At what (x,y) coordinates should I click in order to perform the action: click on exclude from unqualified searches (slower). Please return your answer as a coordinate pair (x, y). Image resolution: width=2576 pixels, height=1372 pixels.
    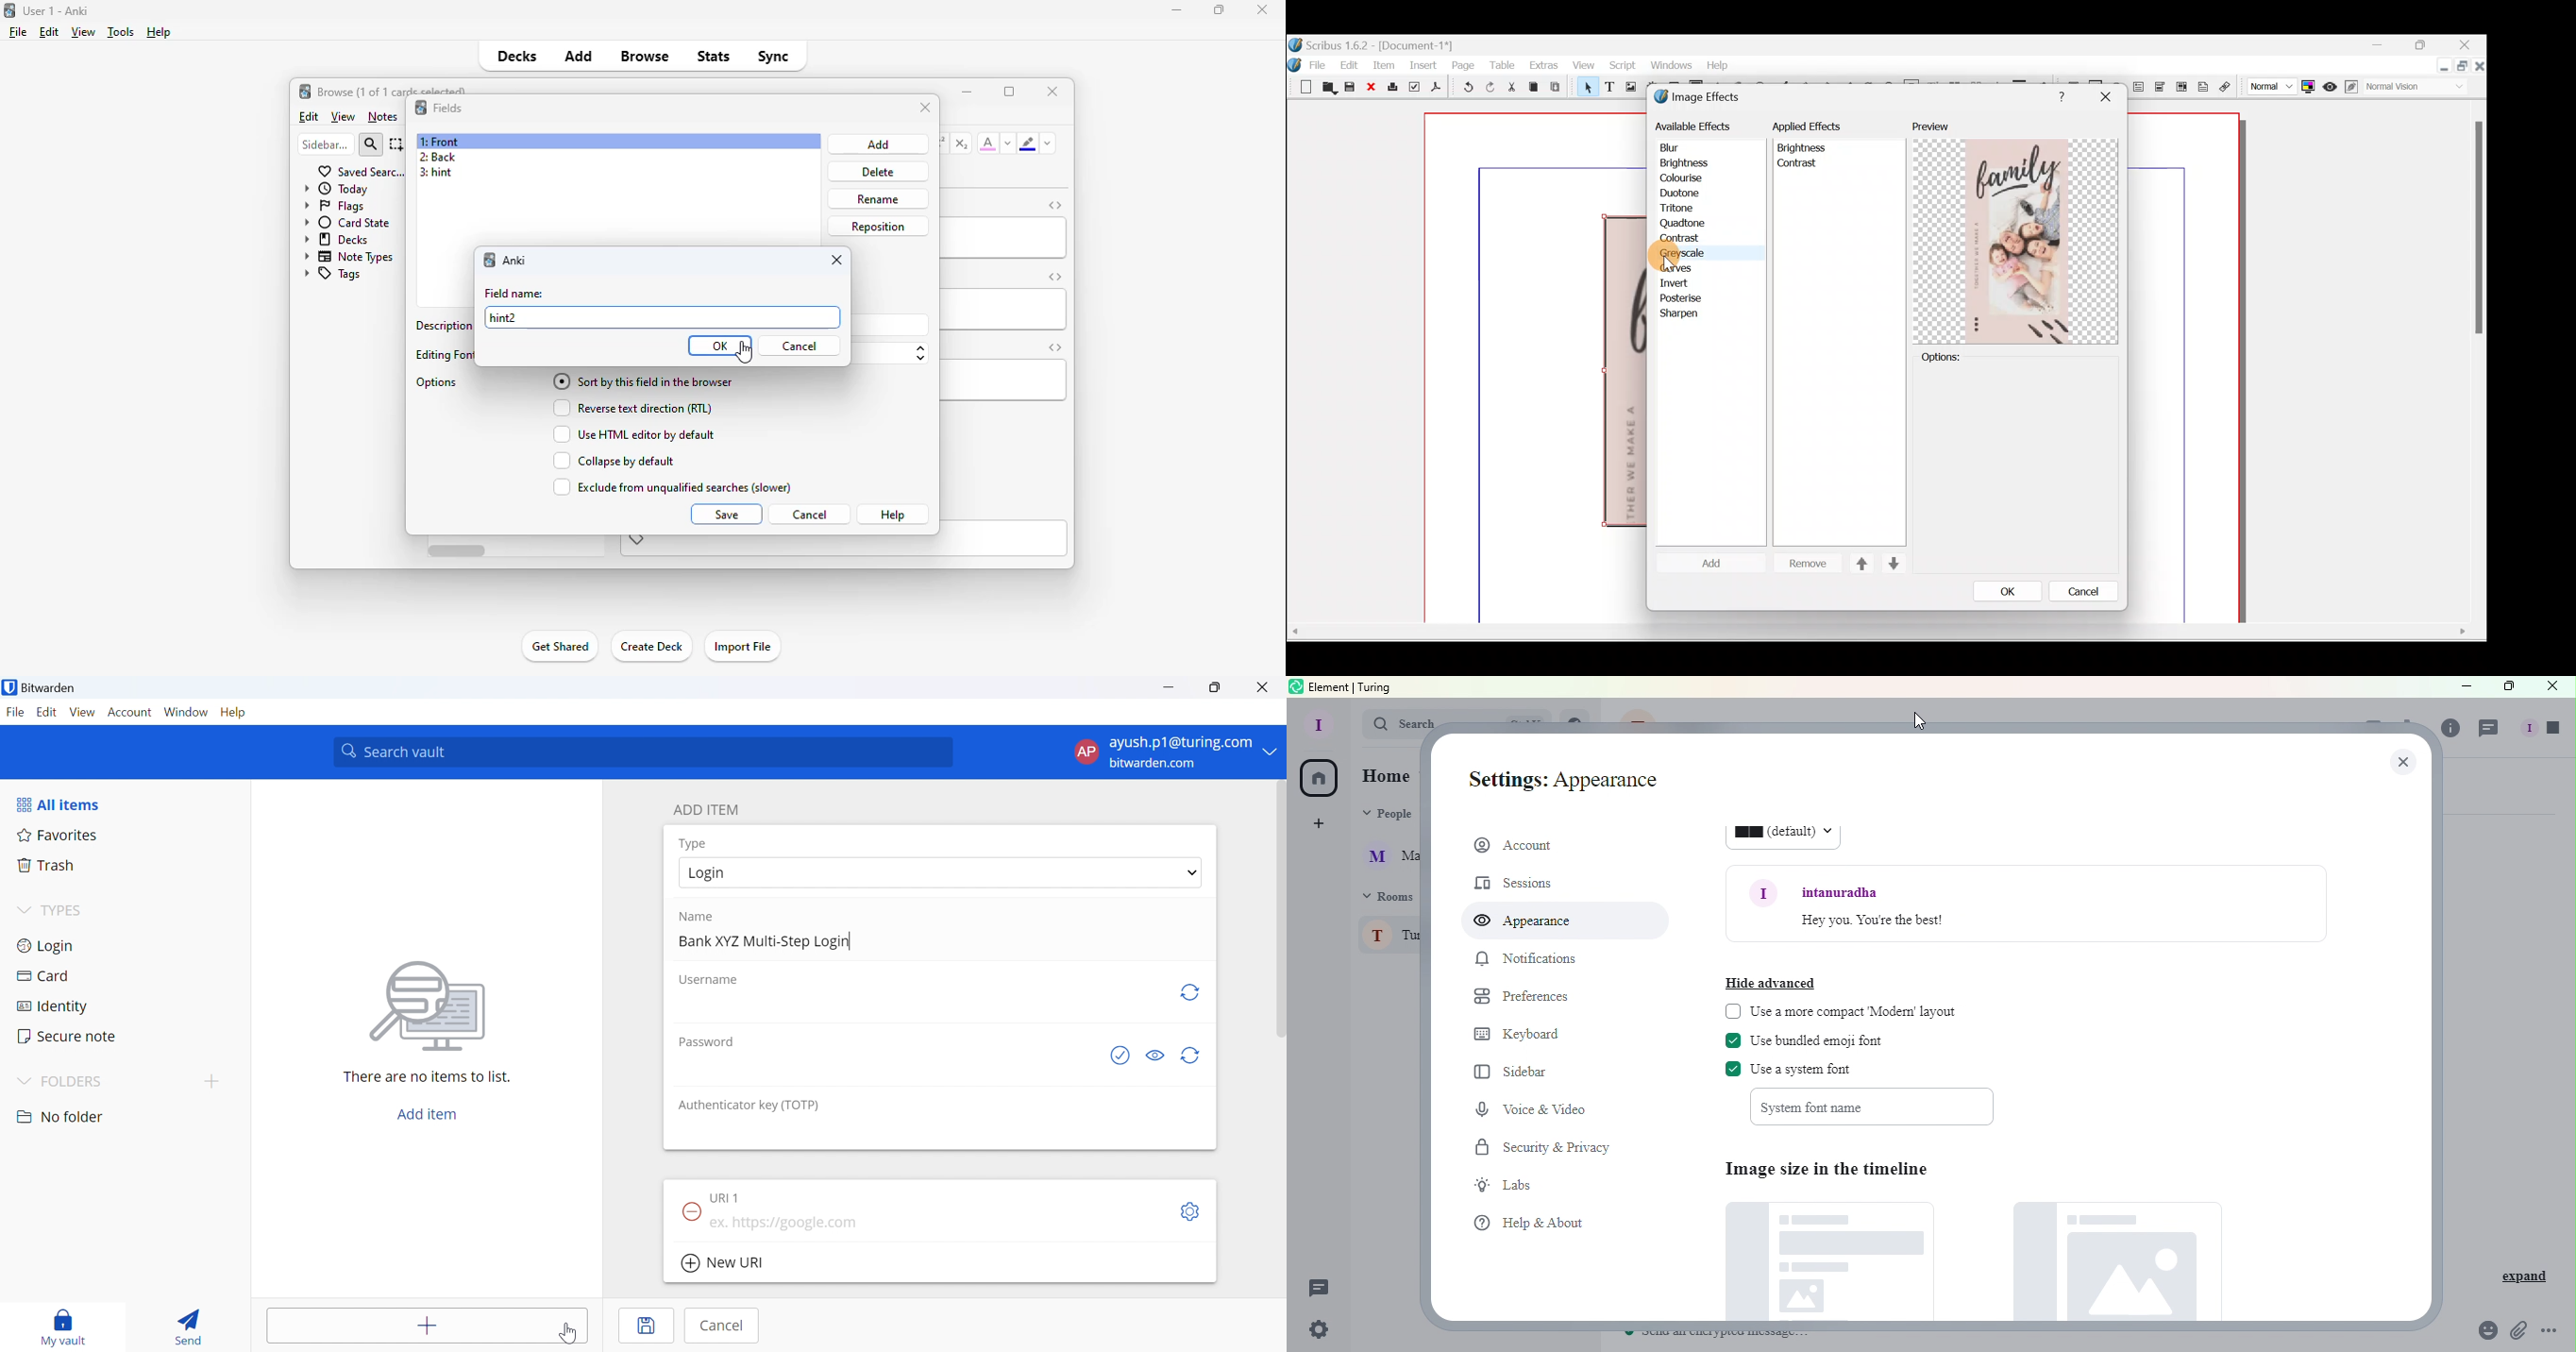
    Looking at the image, I should click on (670, 487).